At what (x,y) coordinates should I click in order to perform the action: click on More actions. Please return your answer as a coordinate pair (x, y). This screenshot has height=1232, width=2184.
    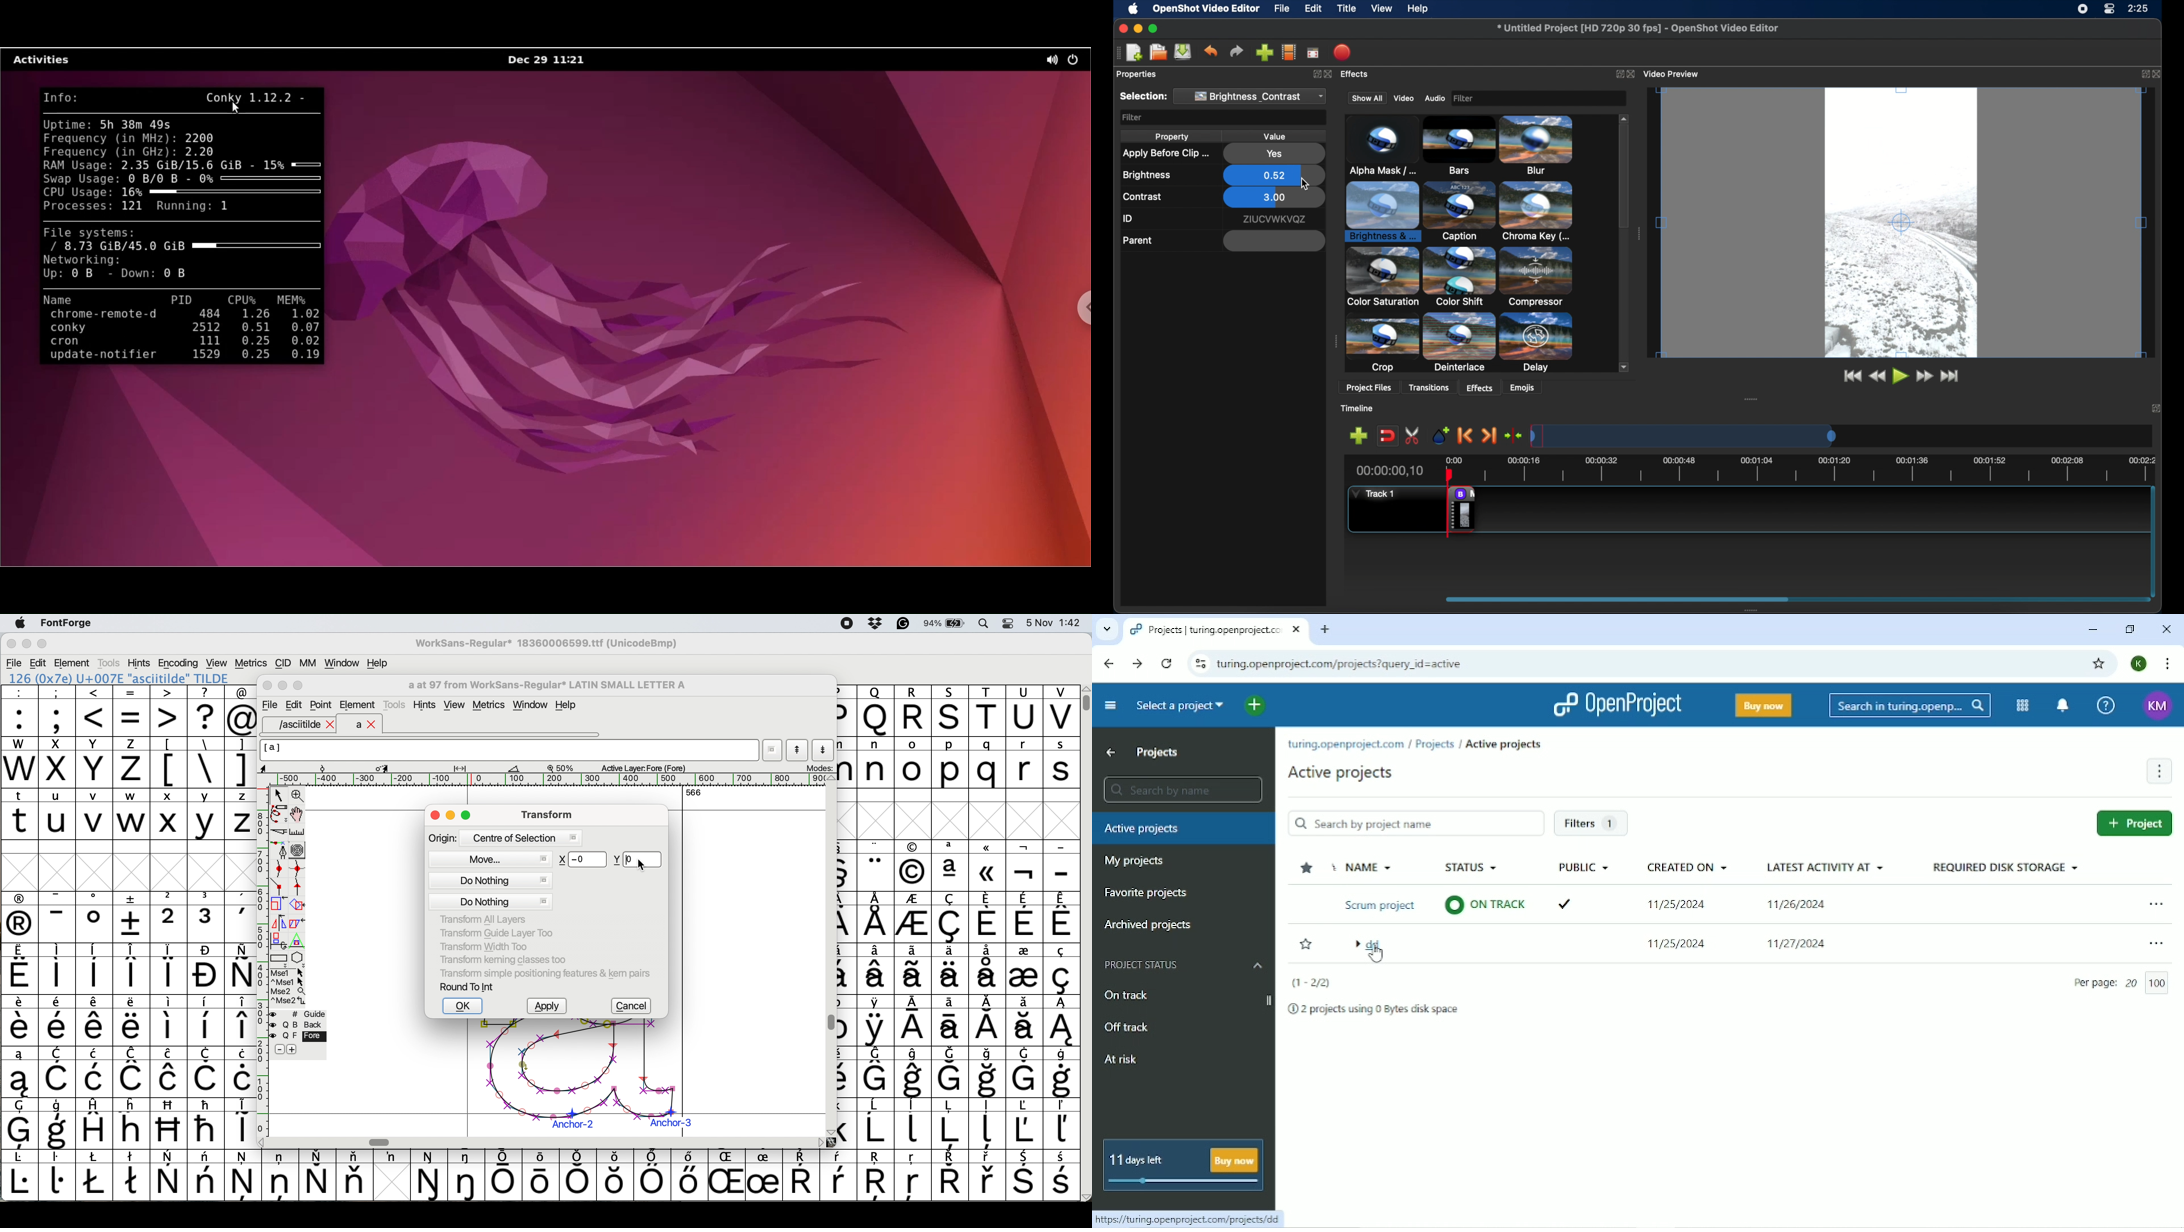
    Looking at the image, I should click on (2159, 905).